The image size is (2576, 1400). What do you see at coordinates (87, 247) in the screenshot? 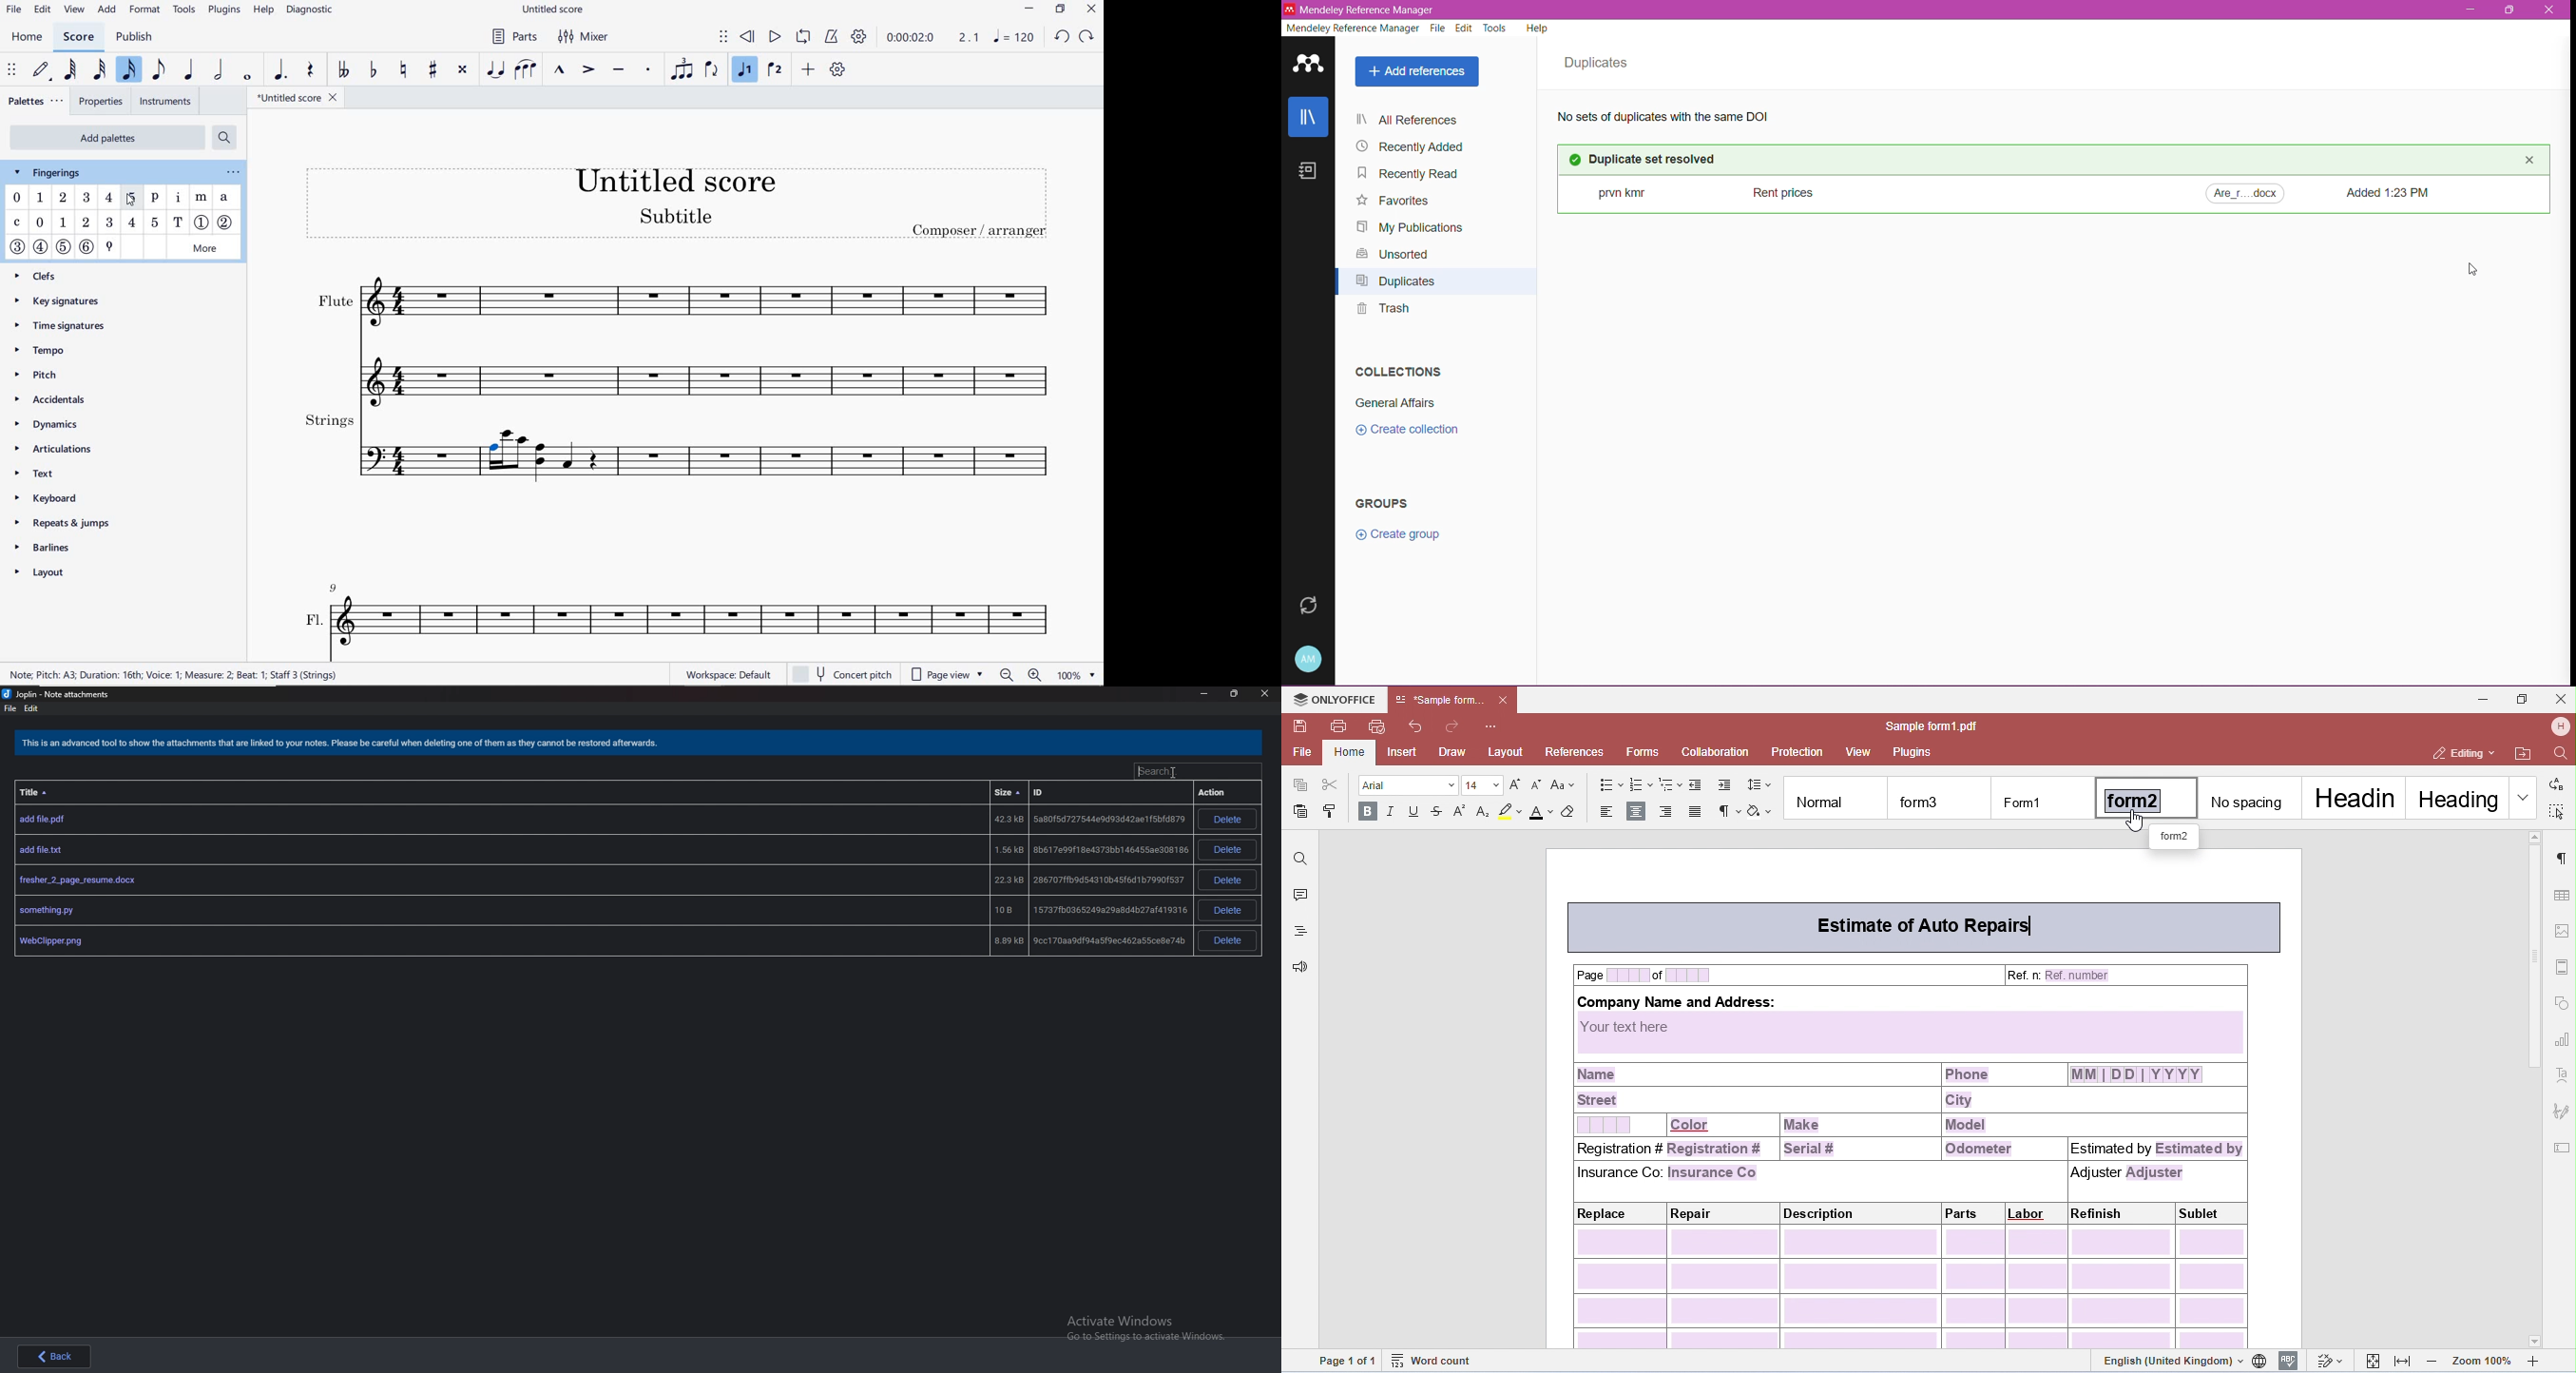
I see `STRING NUMBER 6` at bounding box center [87, 247].